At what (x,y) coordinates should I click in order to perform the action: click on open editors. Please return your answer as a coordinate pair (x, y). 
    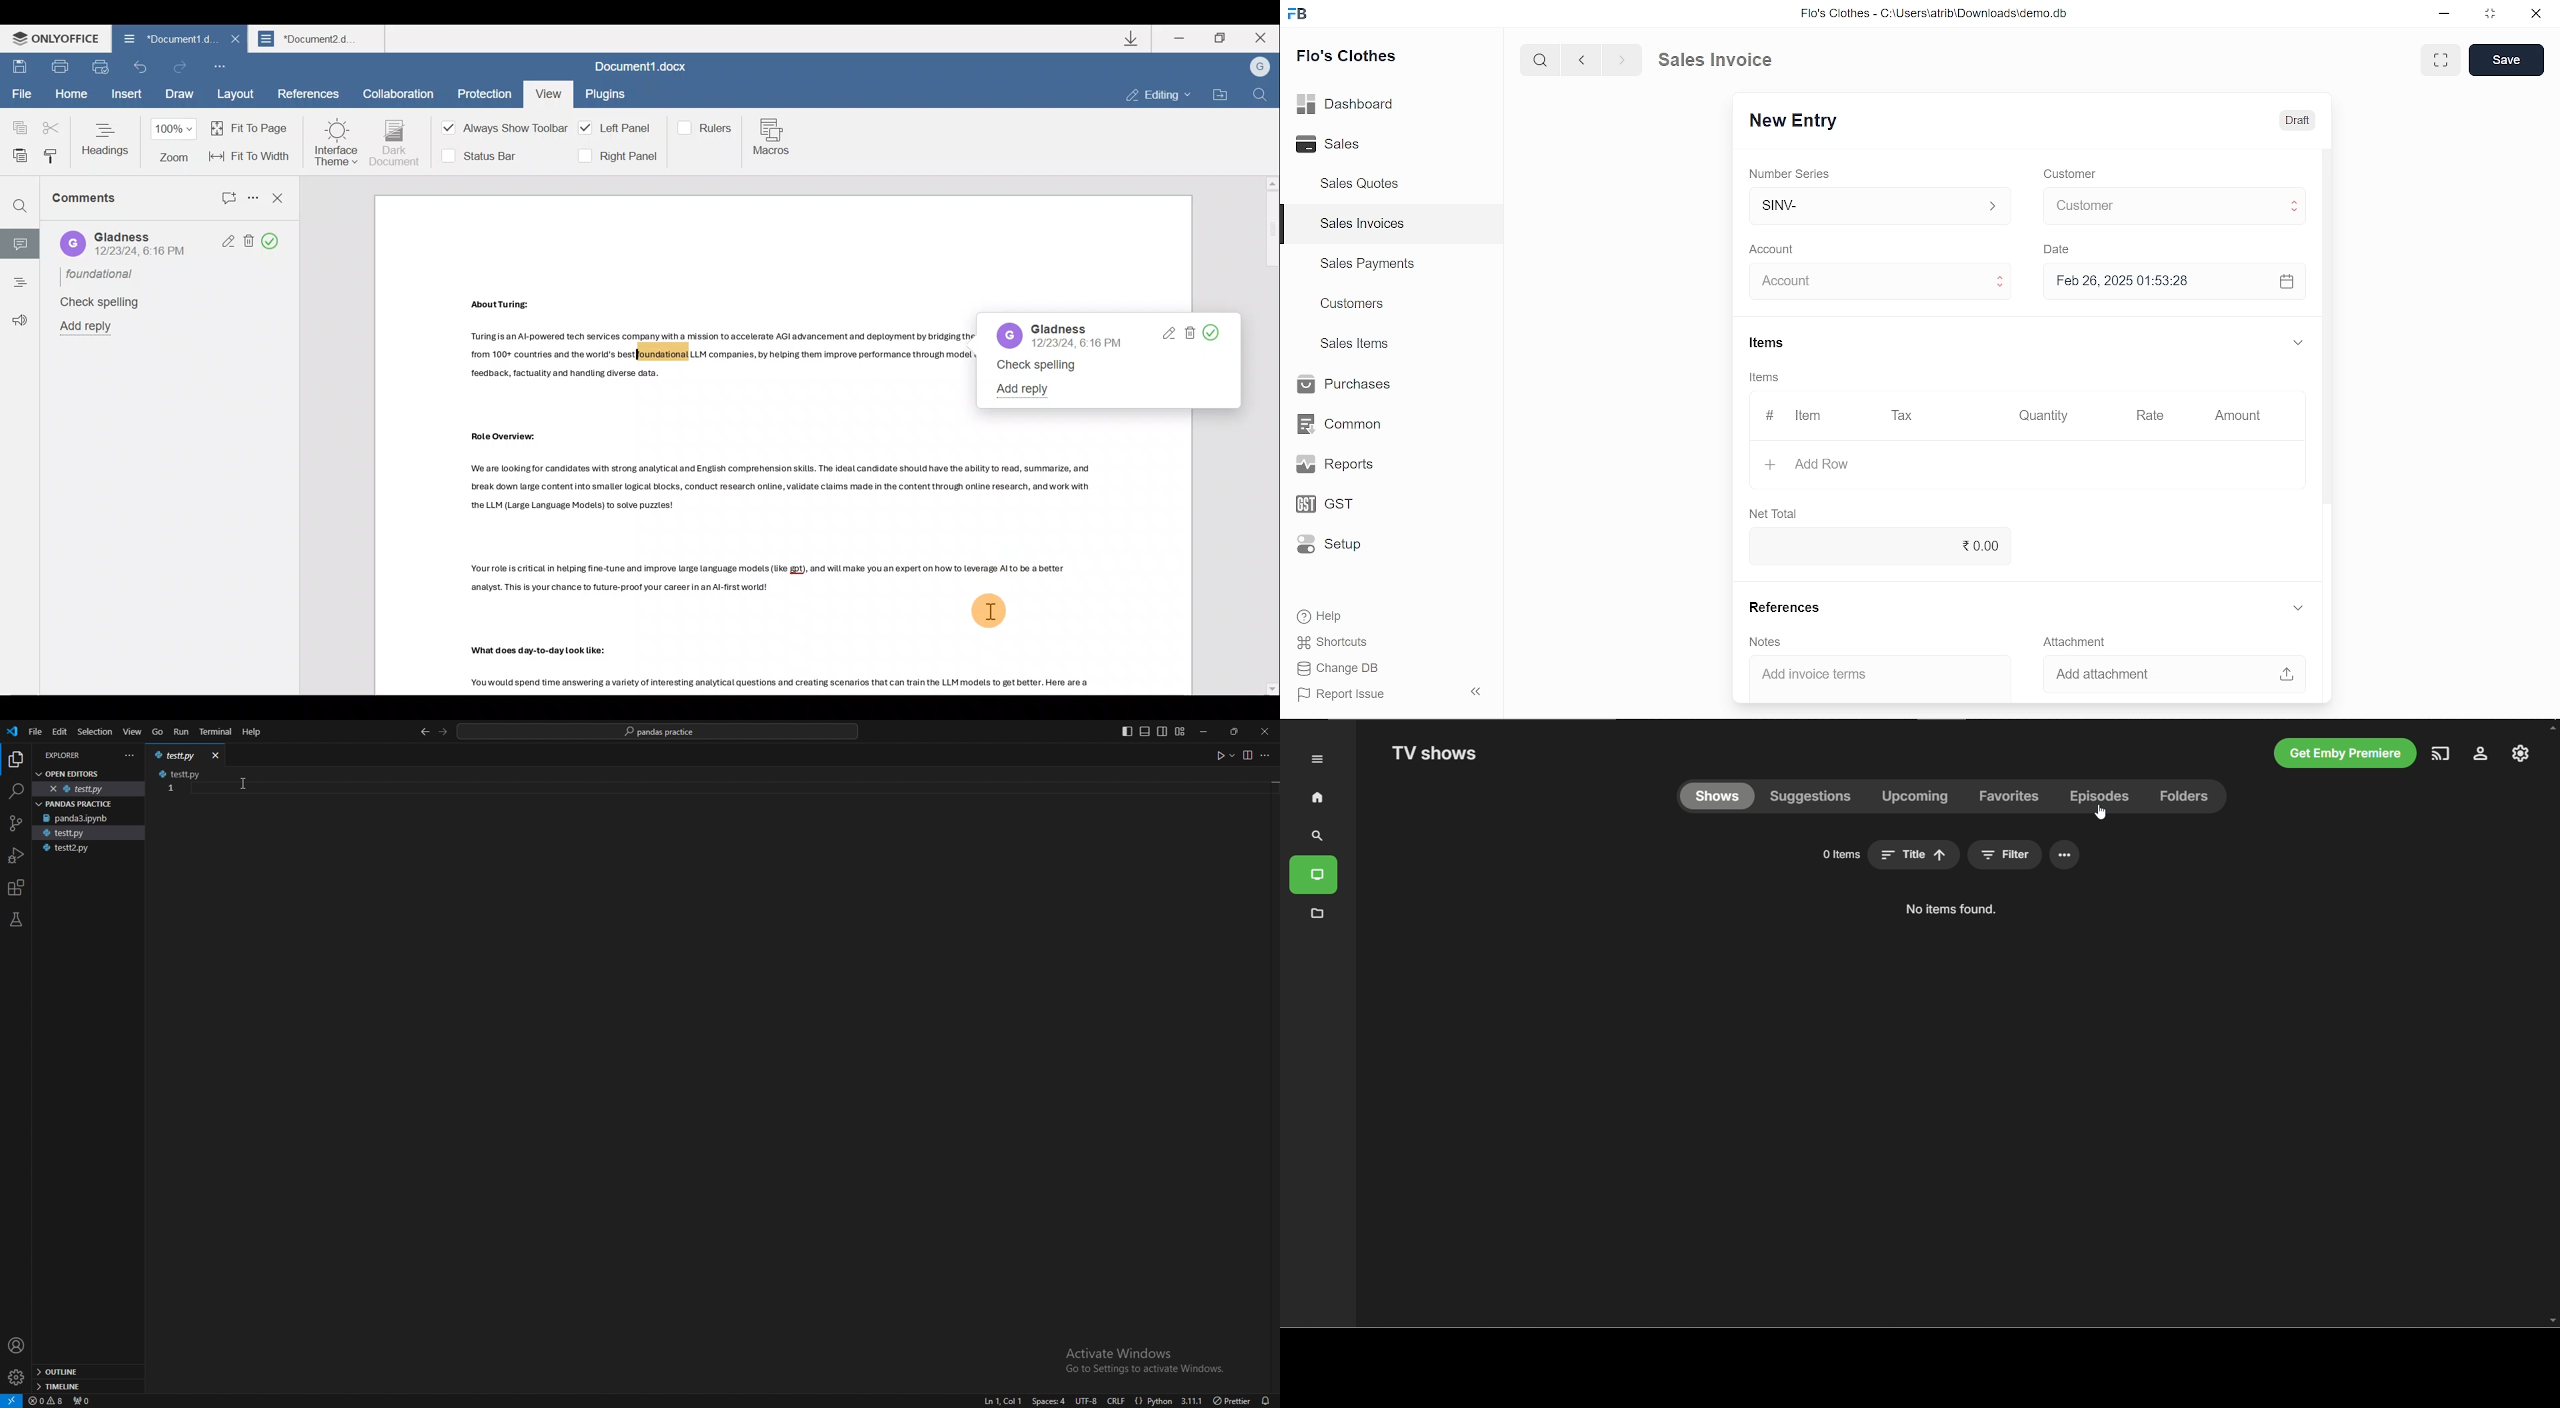
    Looking at the image, I should click on (84, 773).